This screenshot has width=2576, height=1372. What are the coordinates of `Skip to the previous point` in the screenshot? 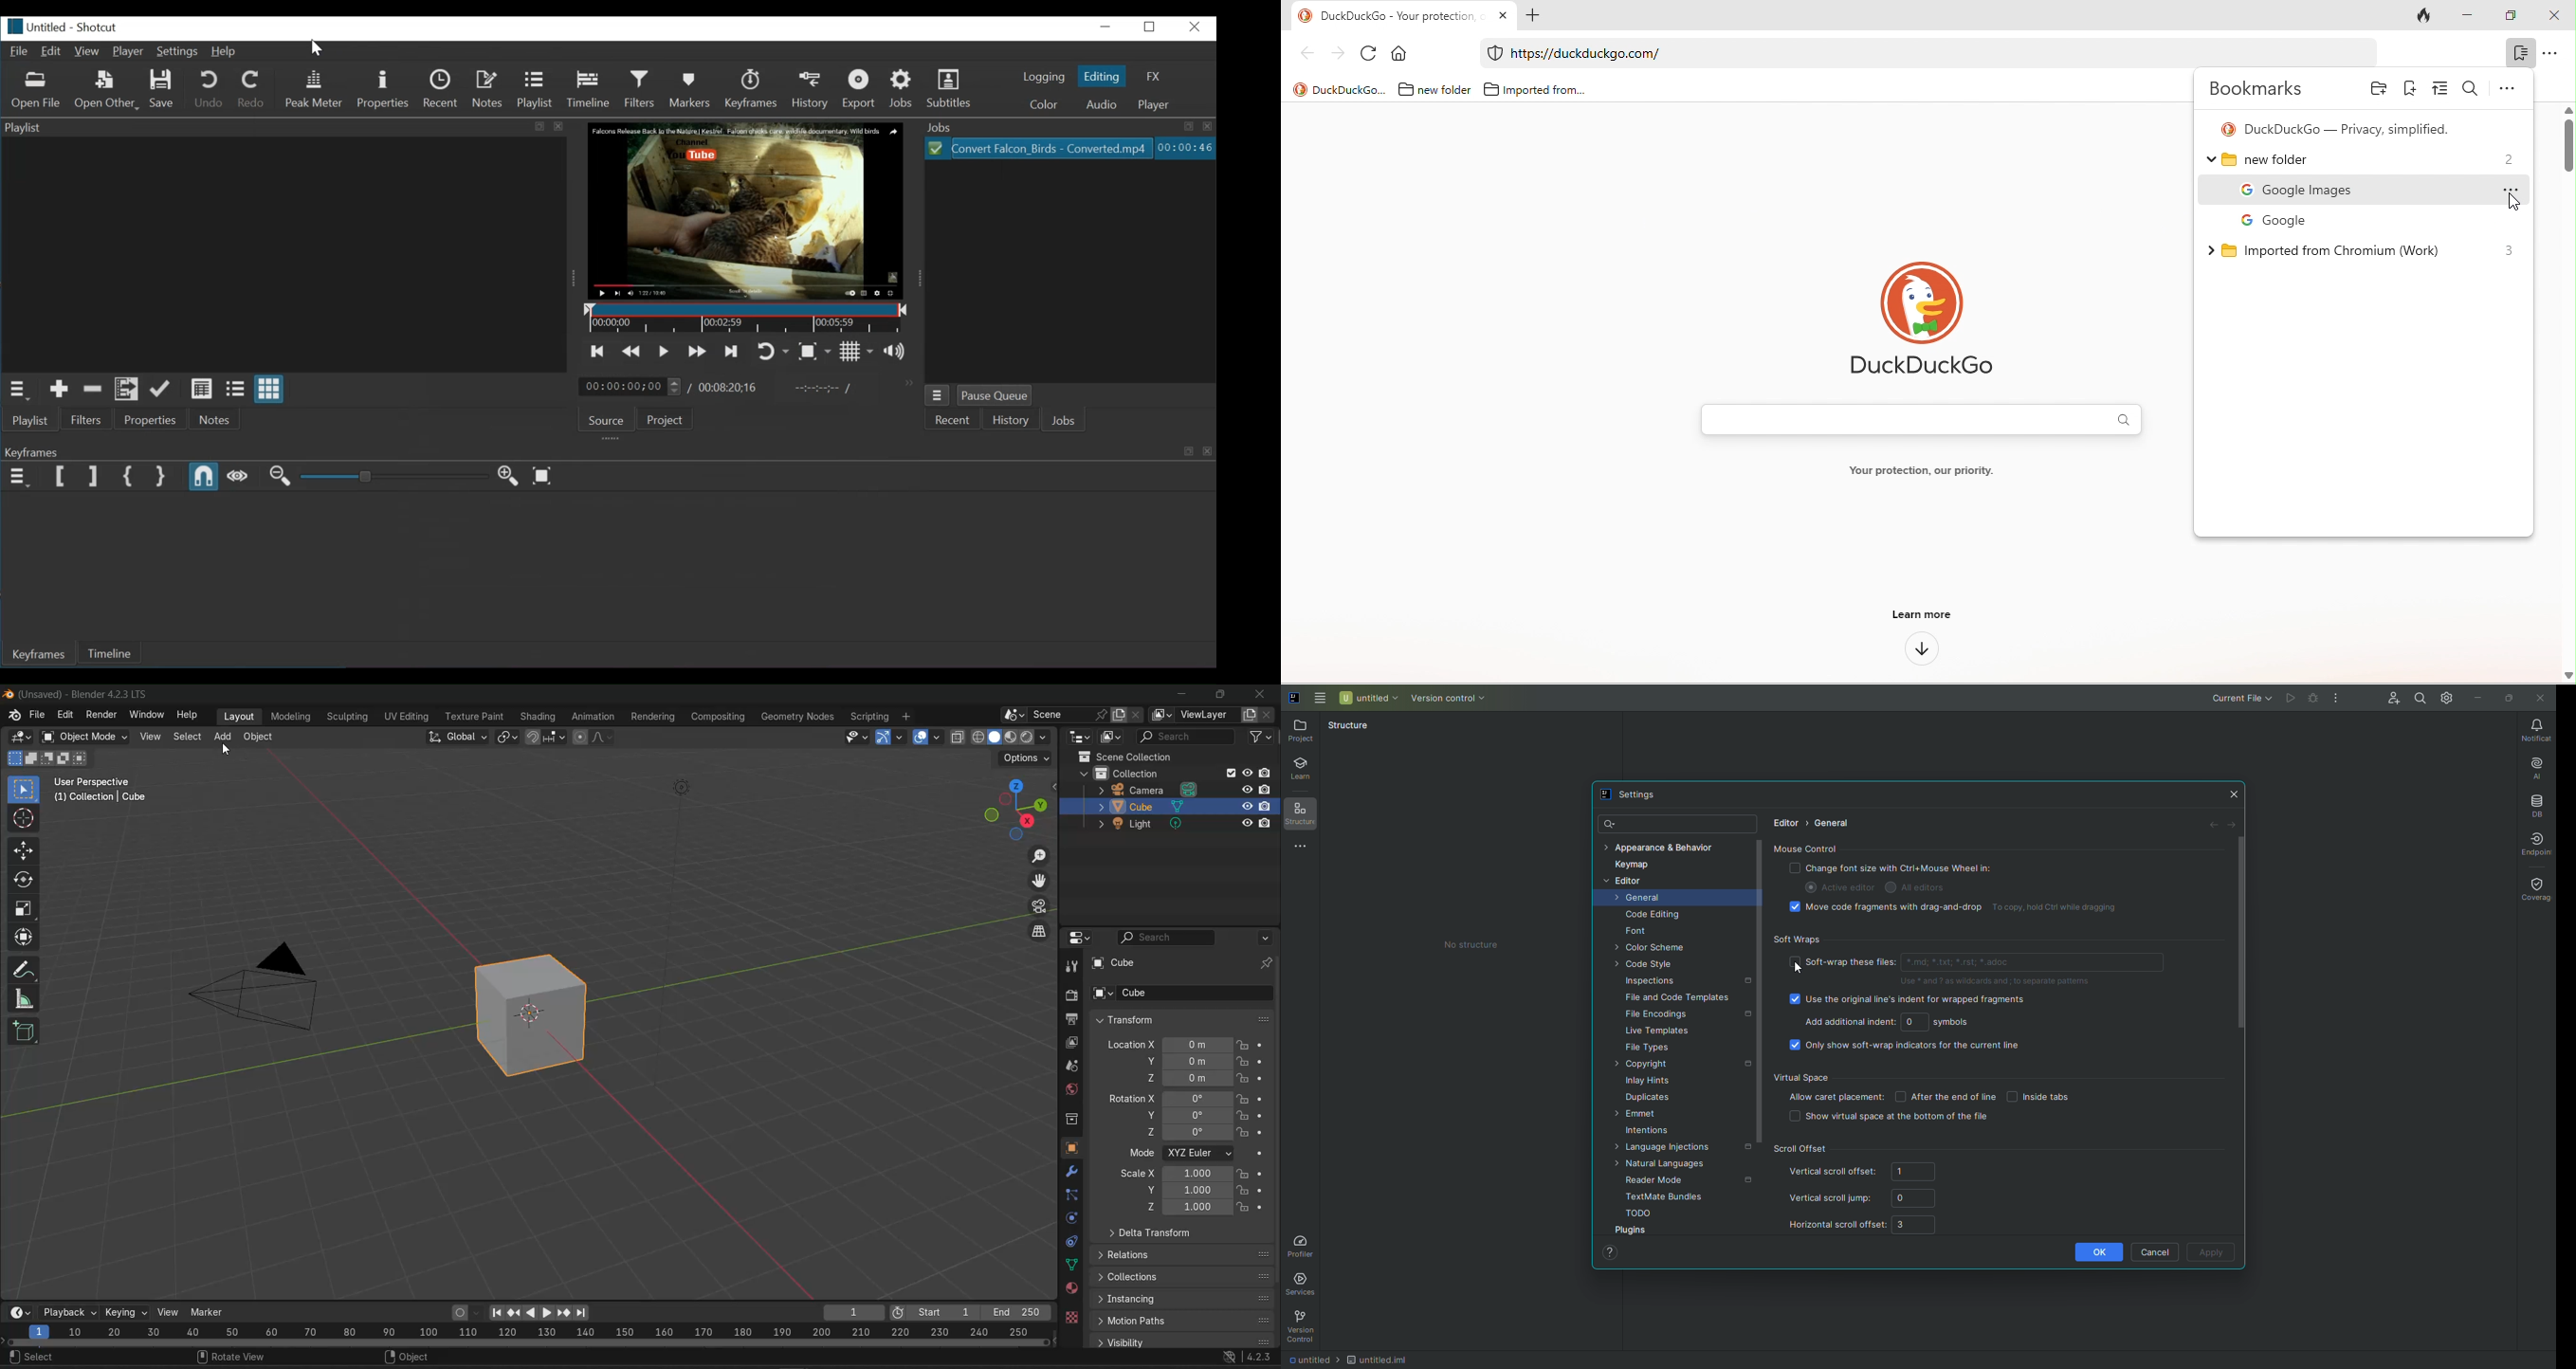 It's located at (599, 352).